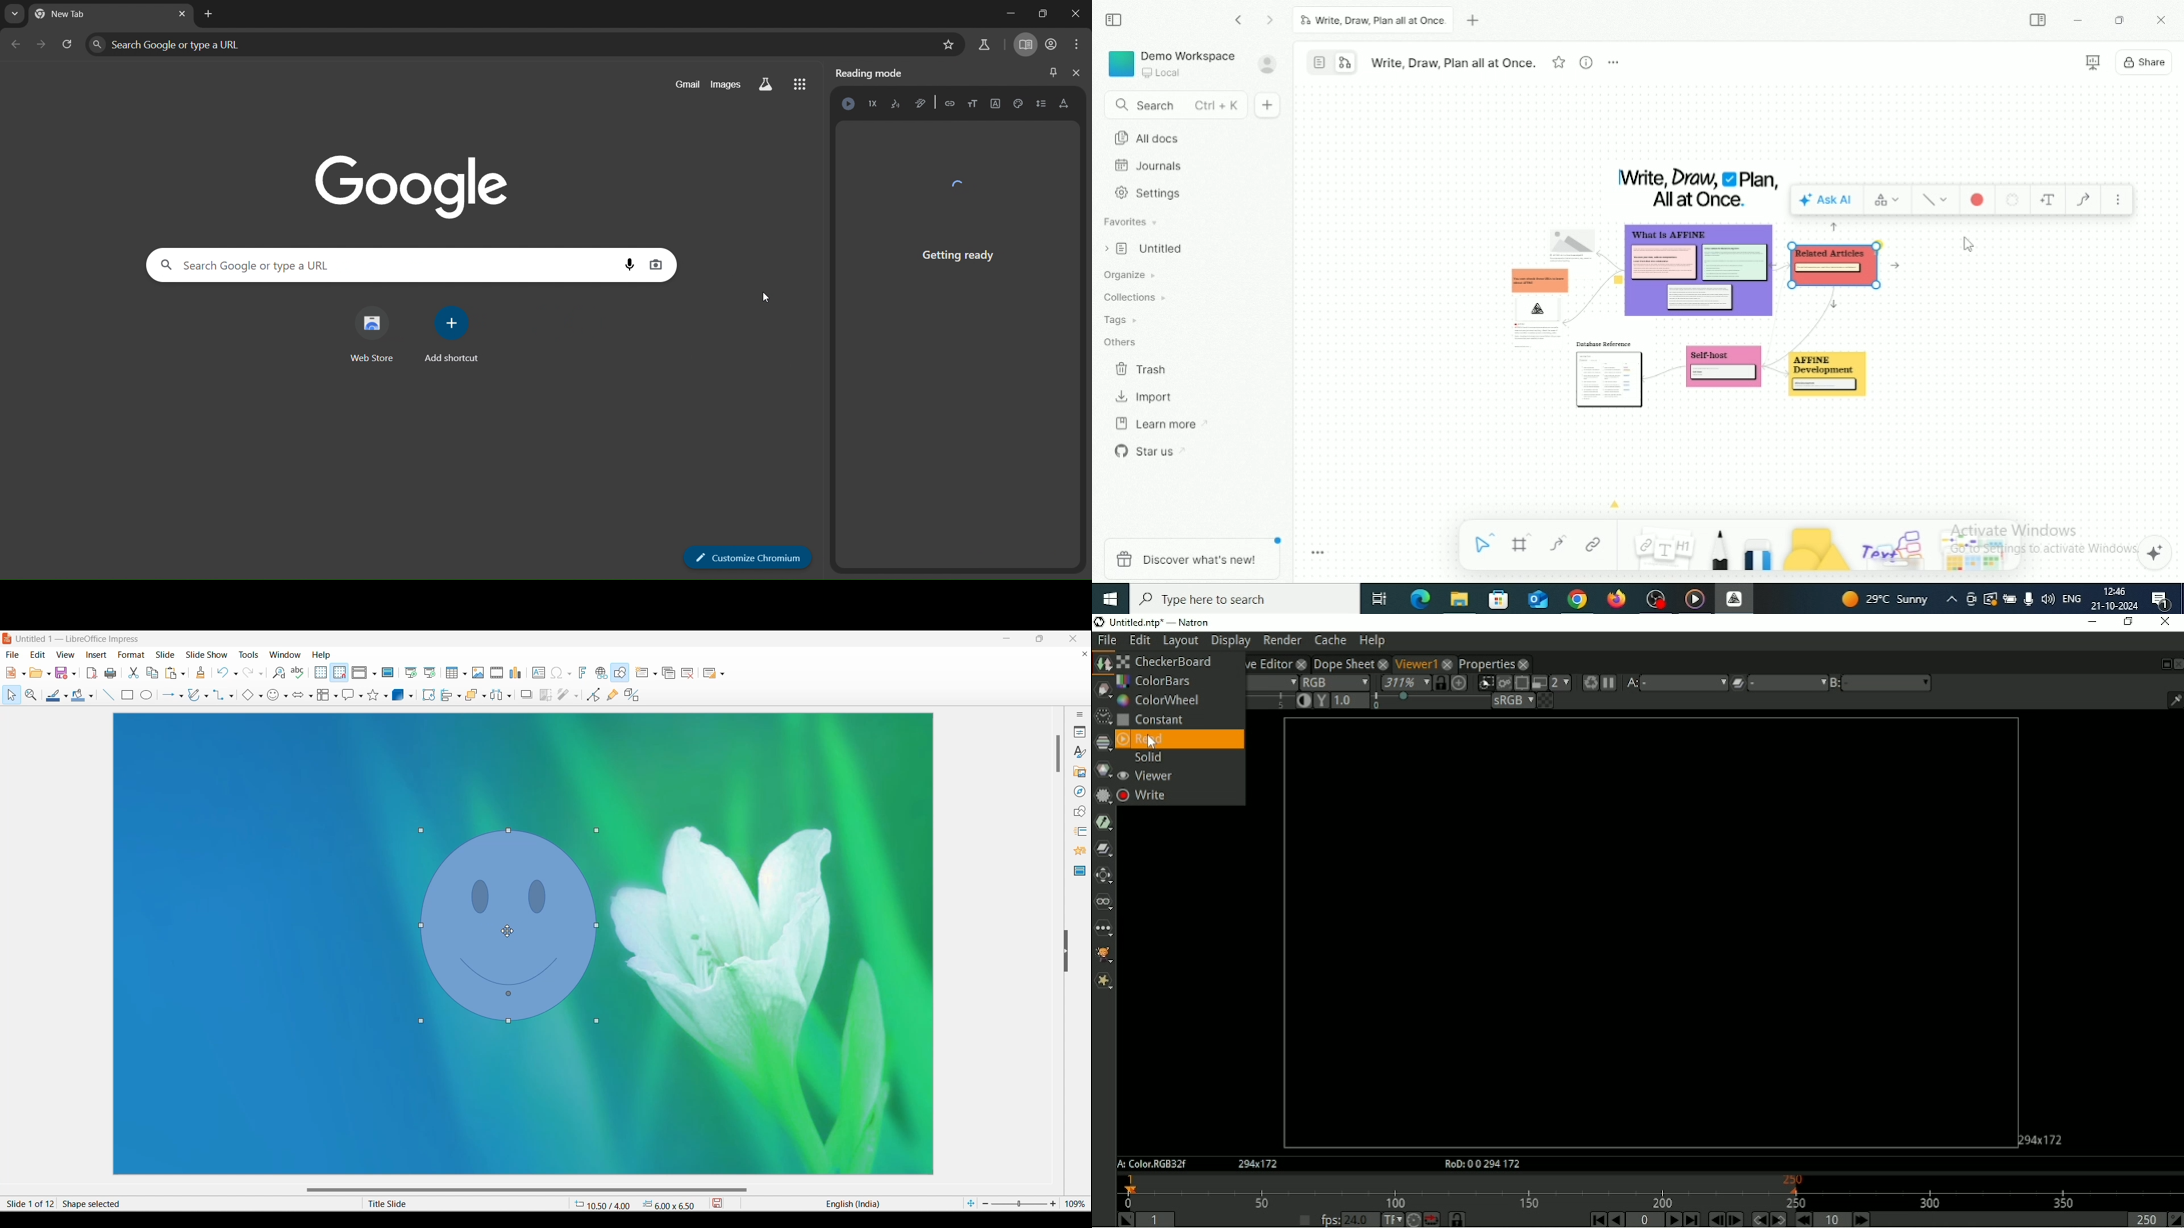 The width and height of the screenshot is (2184, 1232). Describe the element at coordinates (1613, 62) in the screenshot. I see `More` at that location.